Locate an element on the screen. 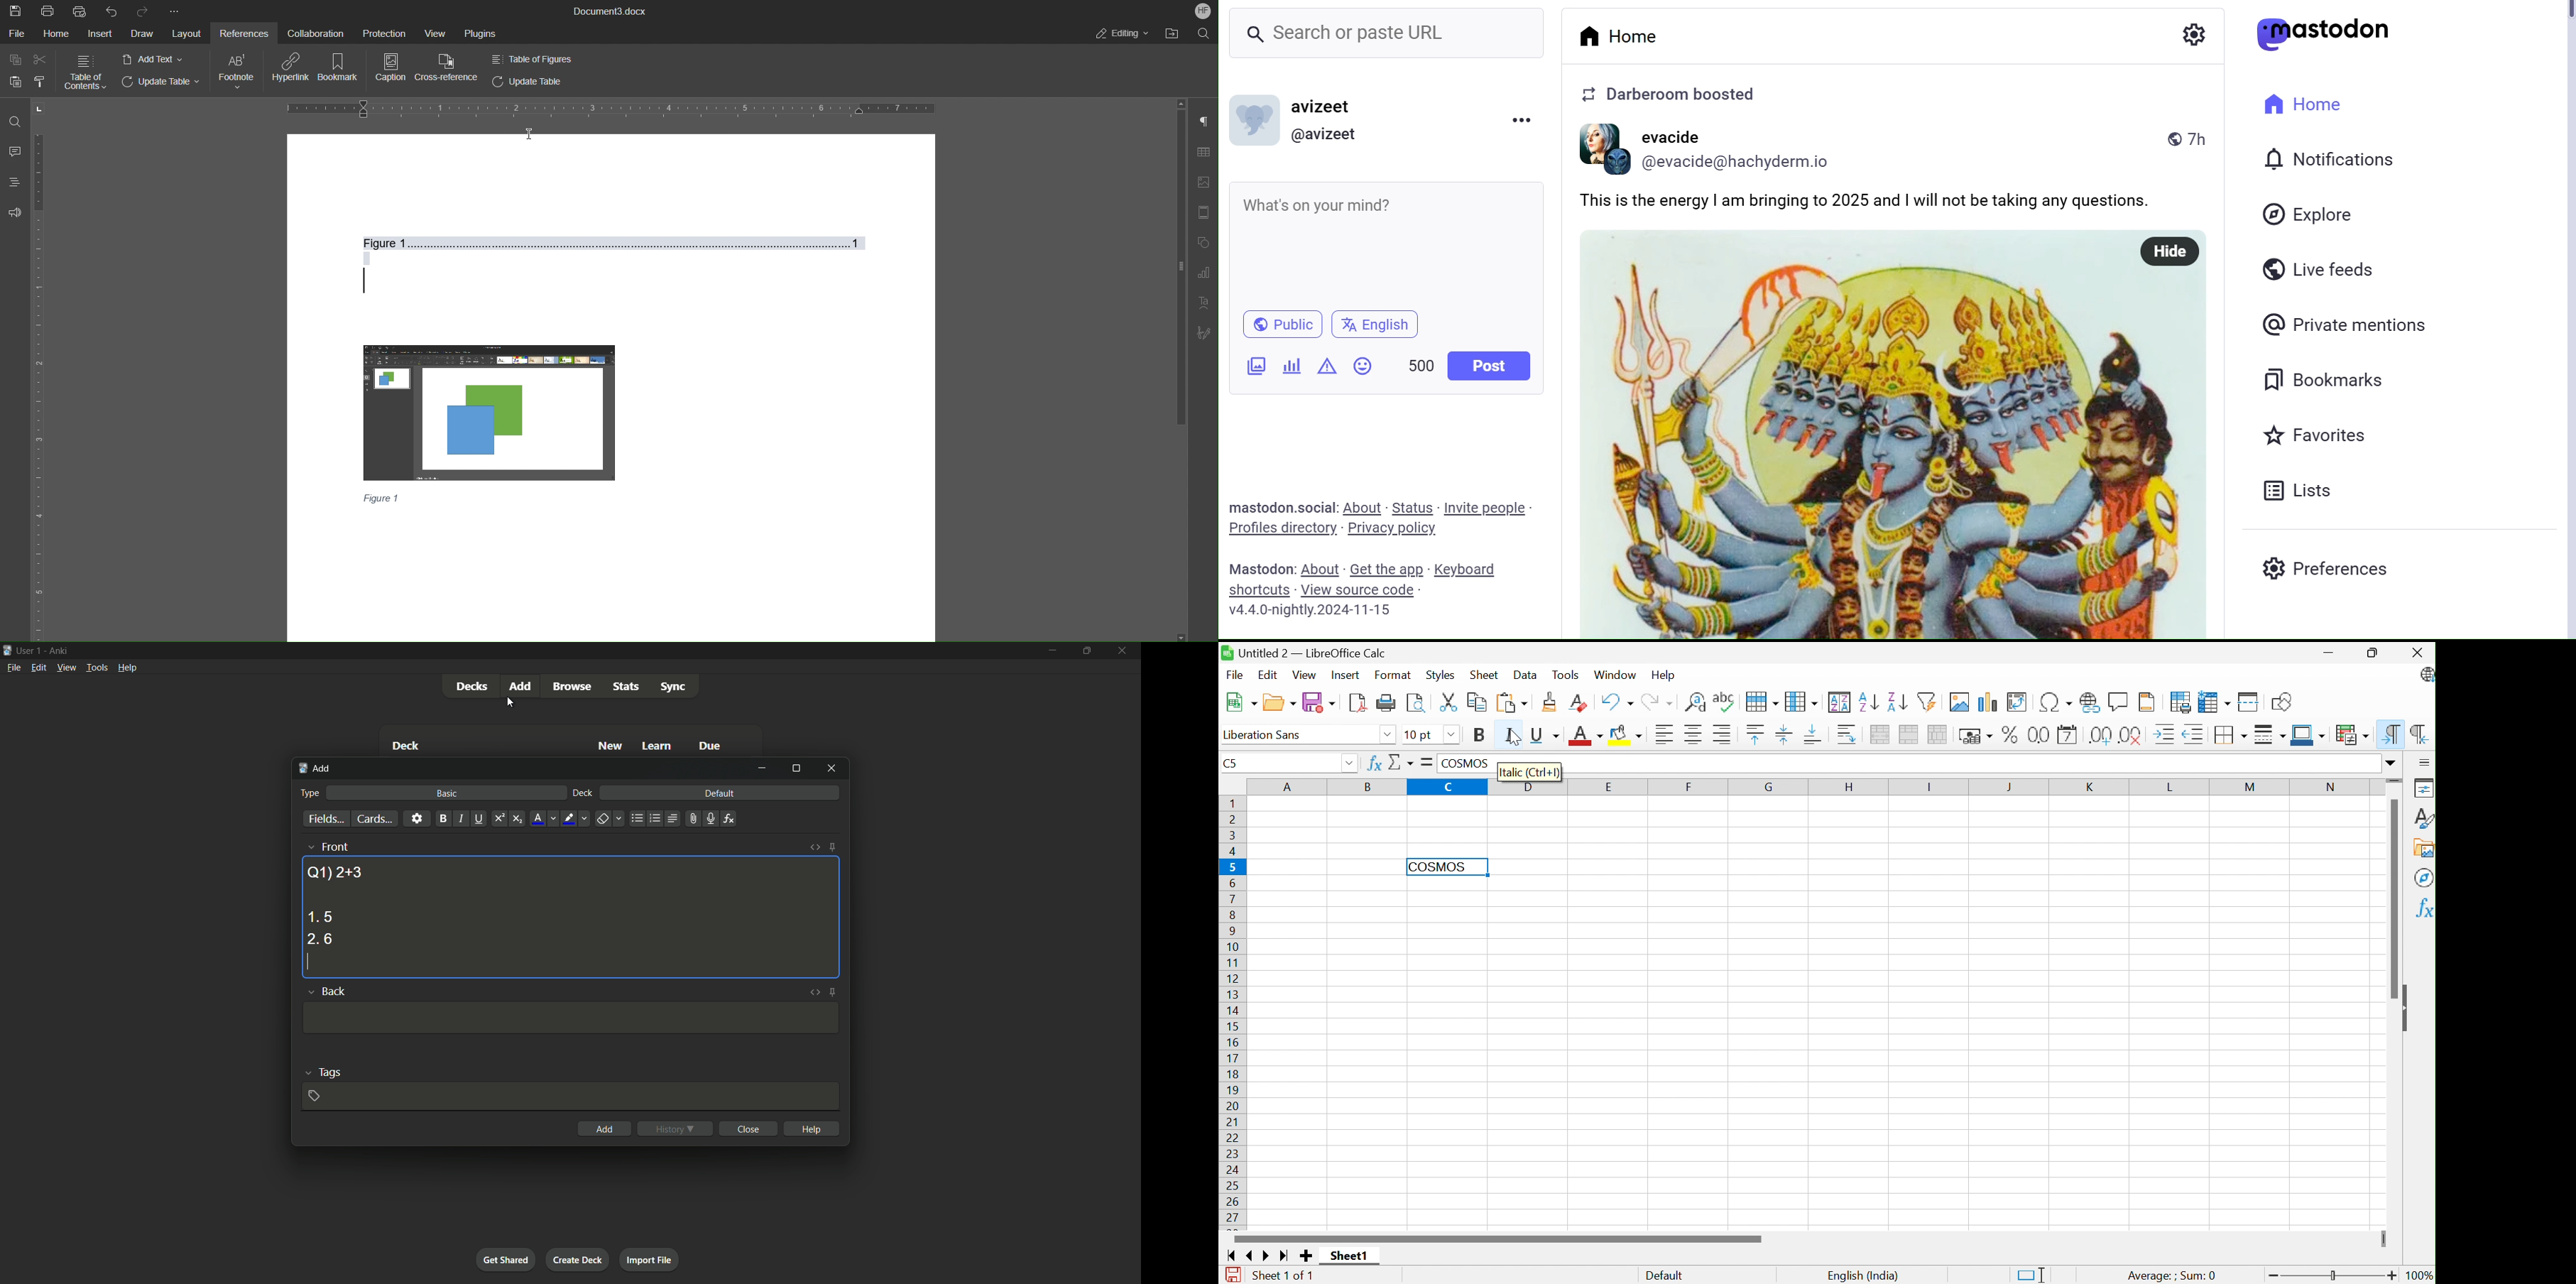 Image resolution: width=2576 pixels, height=1288 pixels. Scroll bar is located at coordinates (2395, 898).